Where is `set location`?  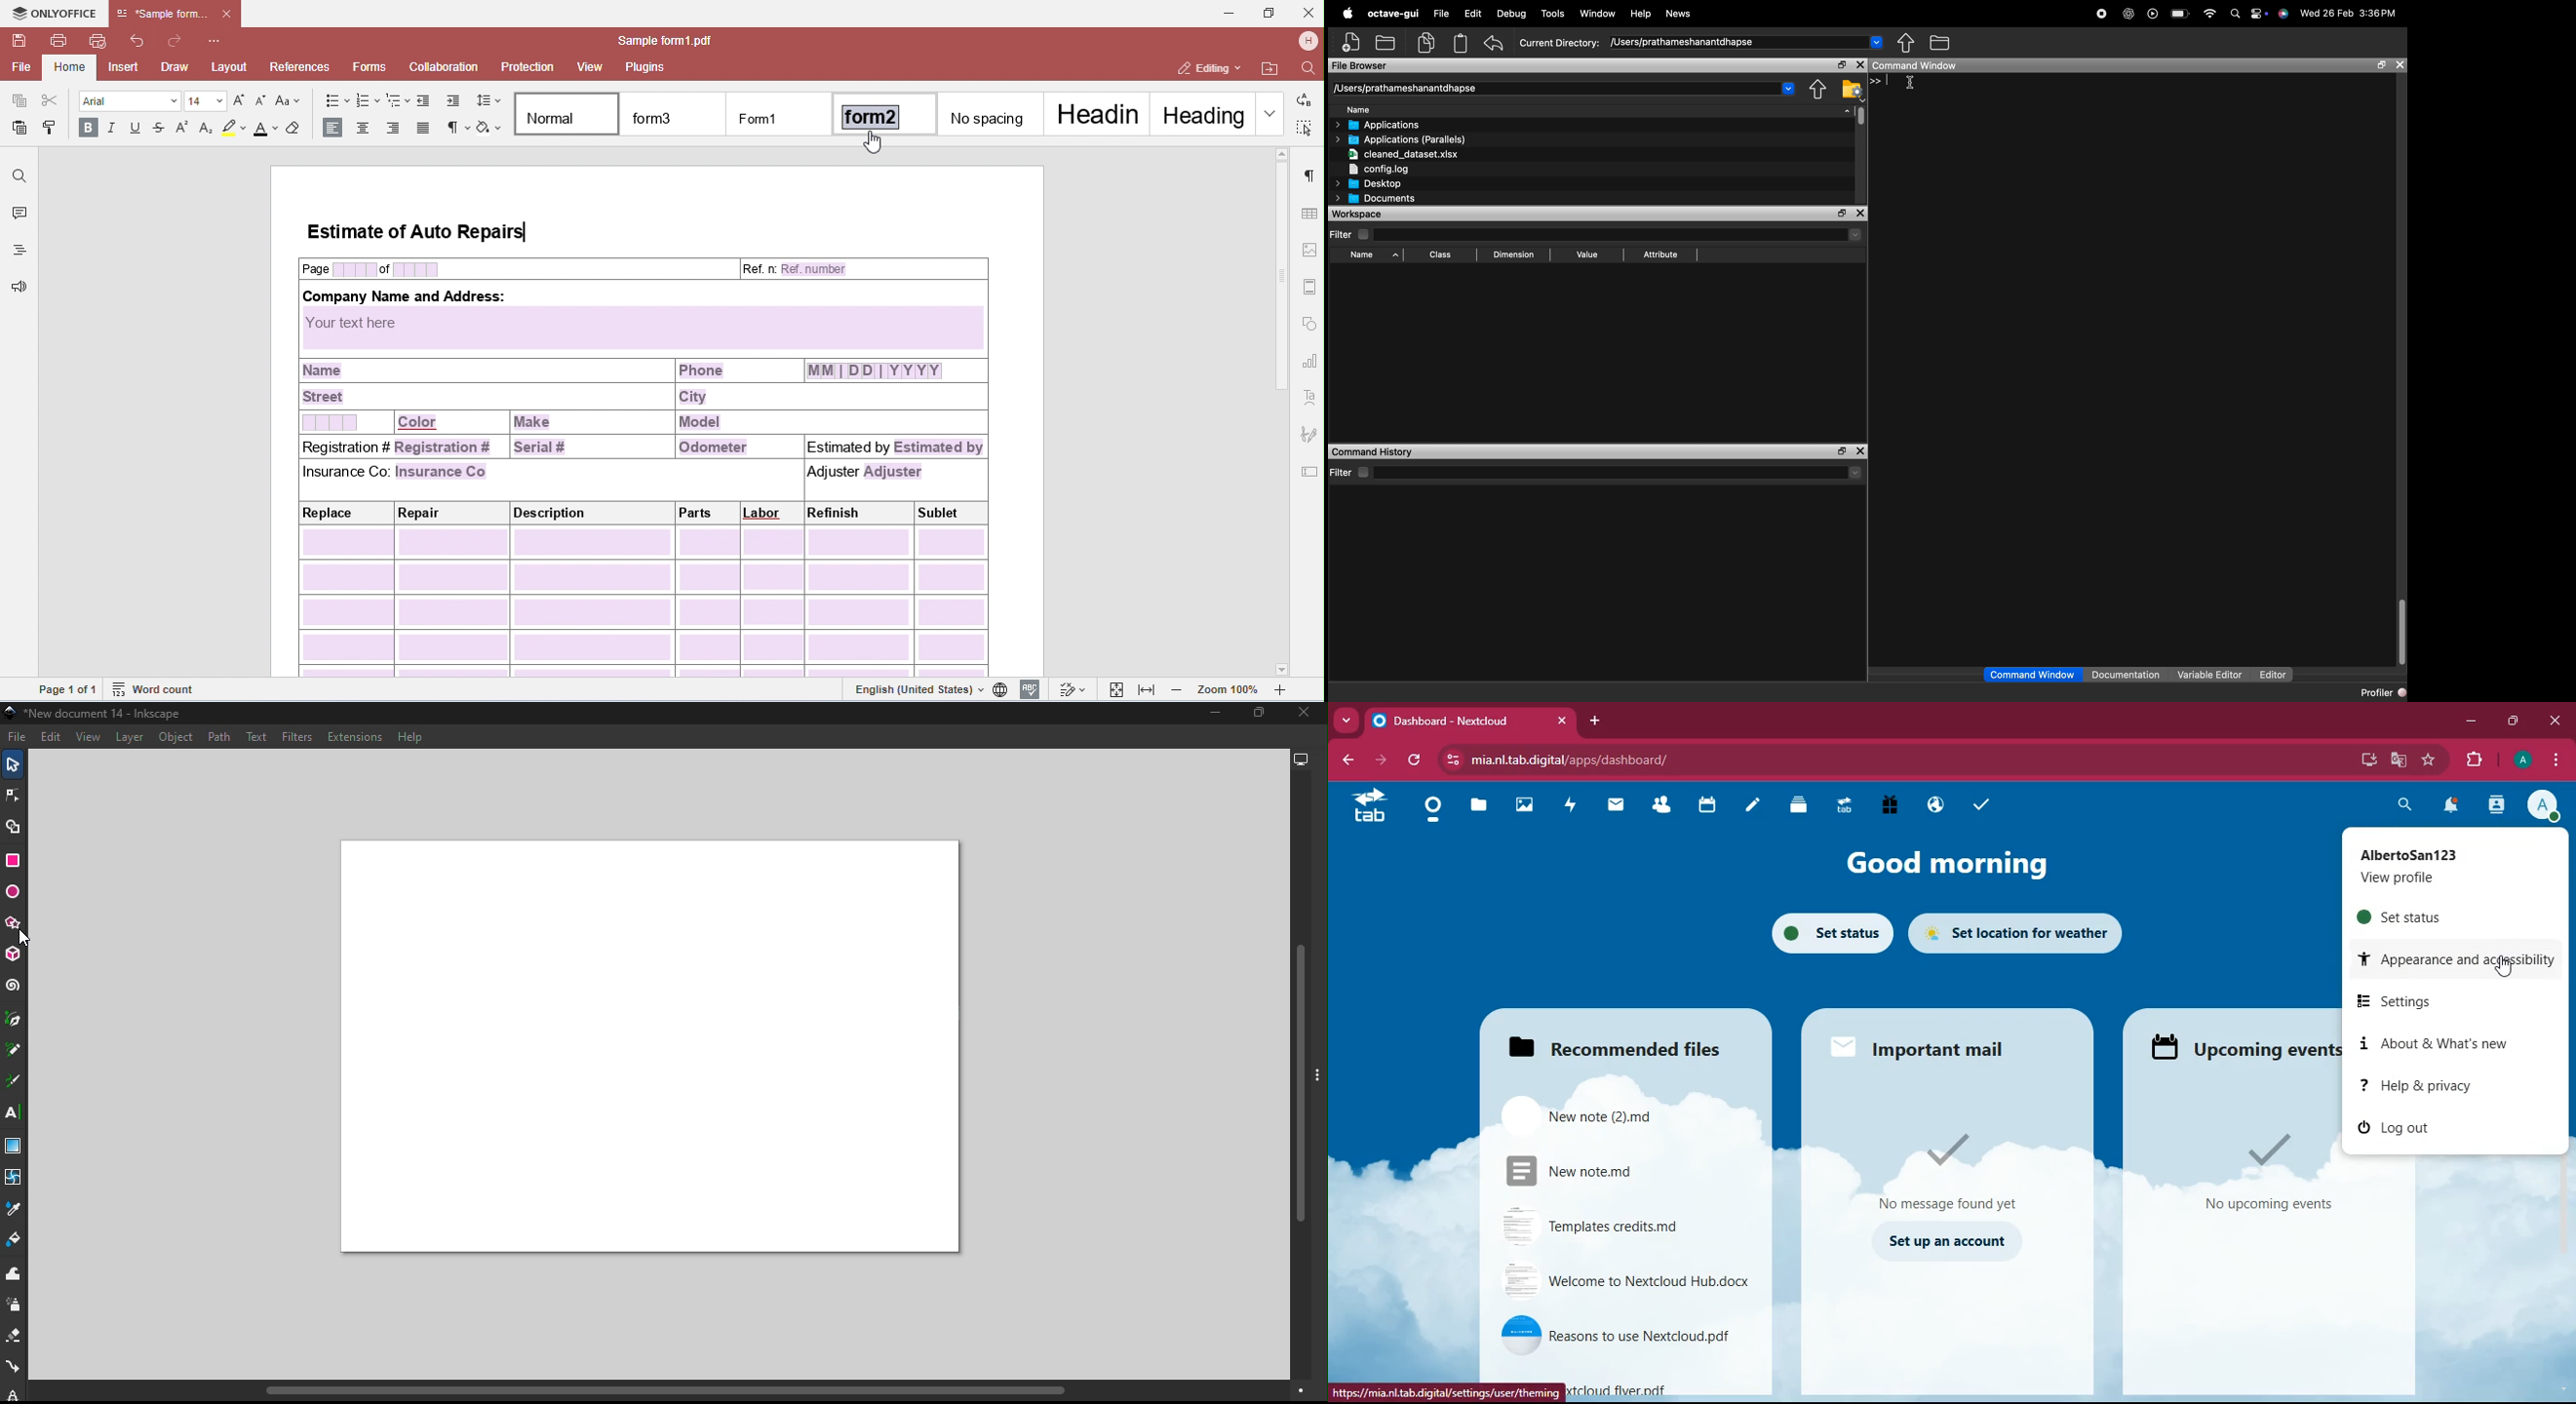 set location is located at coordinates (2029, 931).